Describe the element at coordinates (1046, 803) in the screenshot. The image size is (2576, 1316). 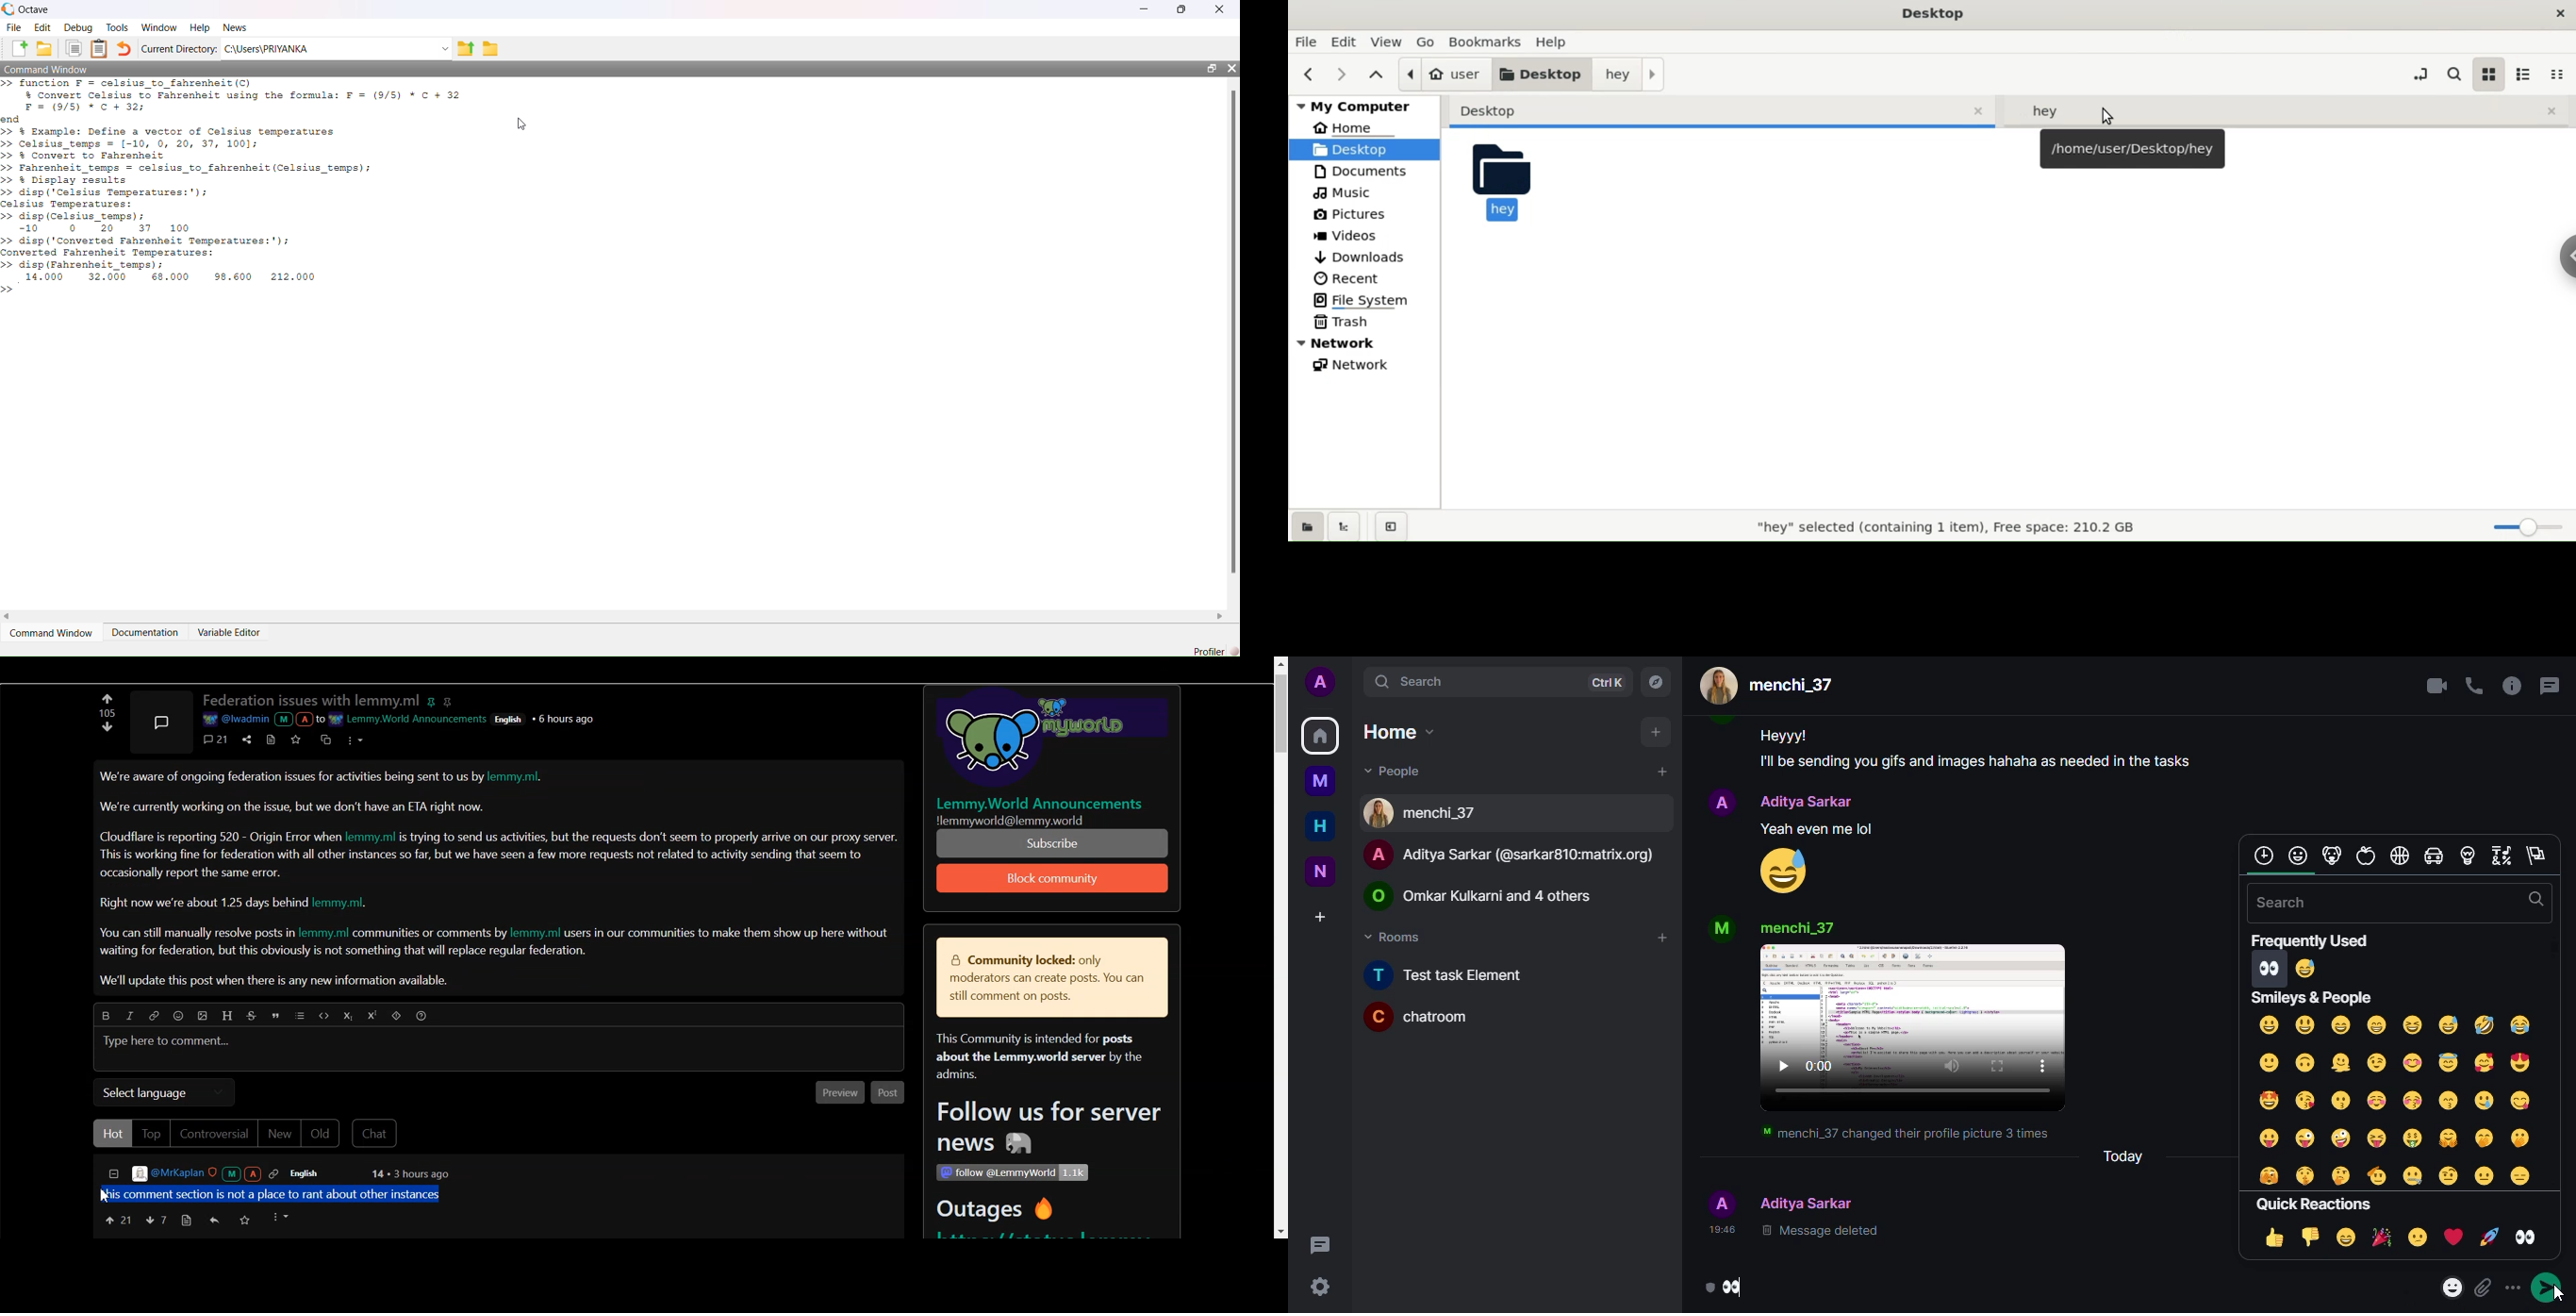
I see `| Lemmy.World Announcements` at that location.